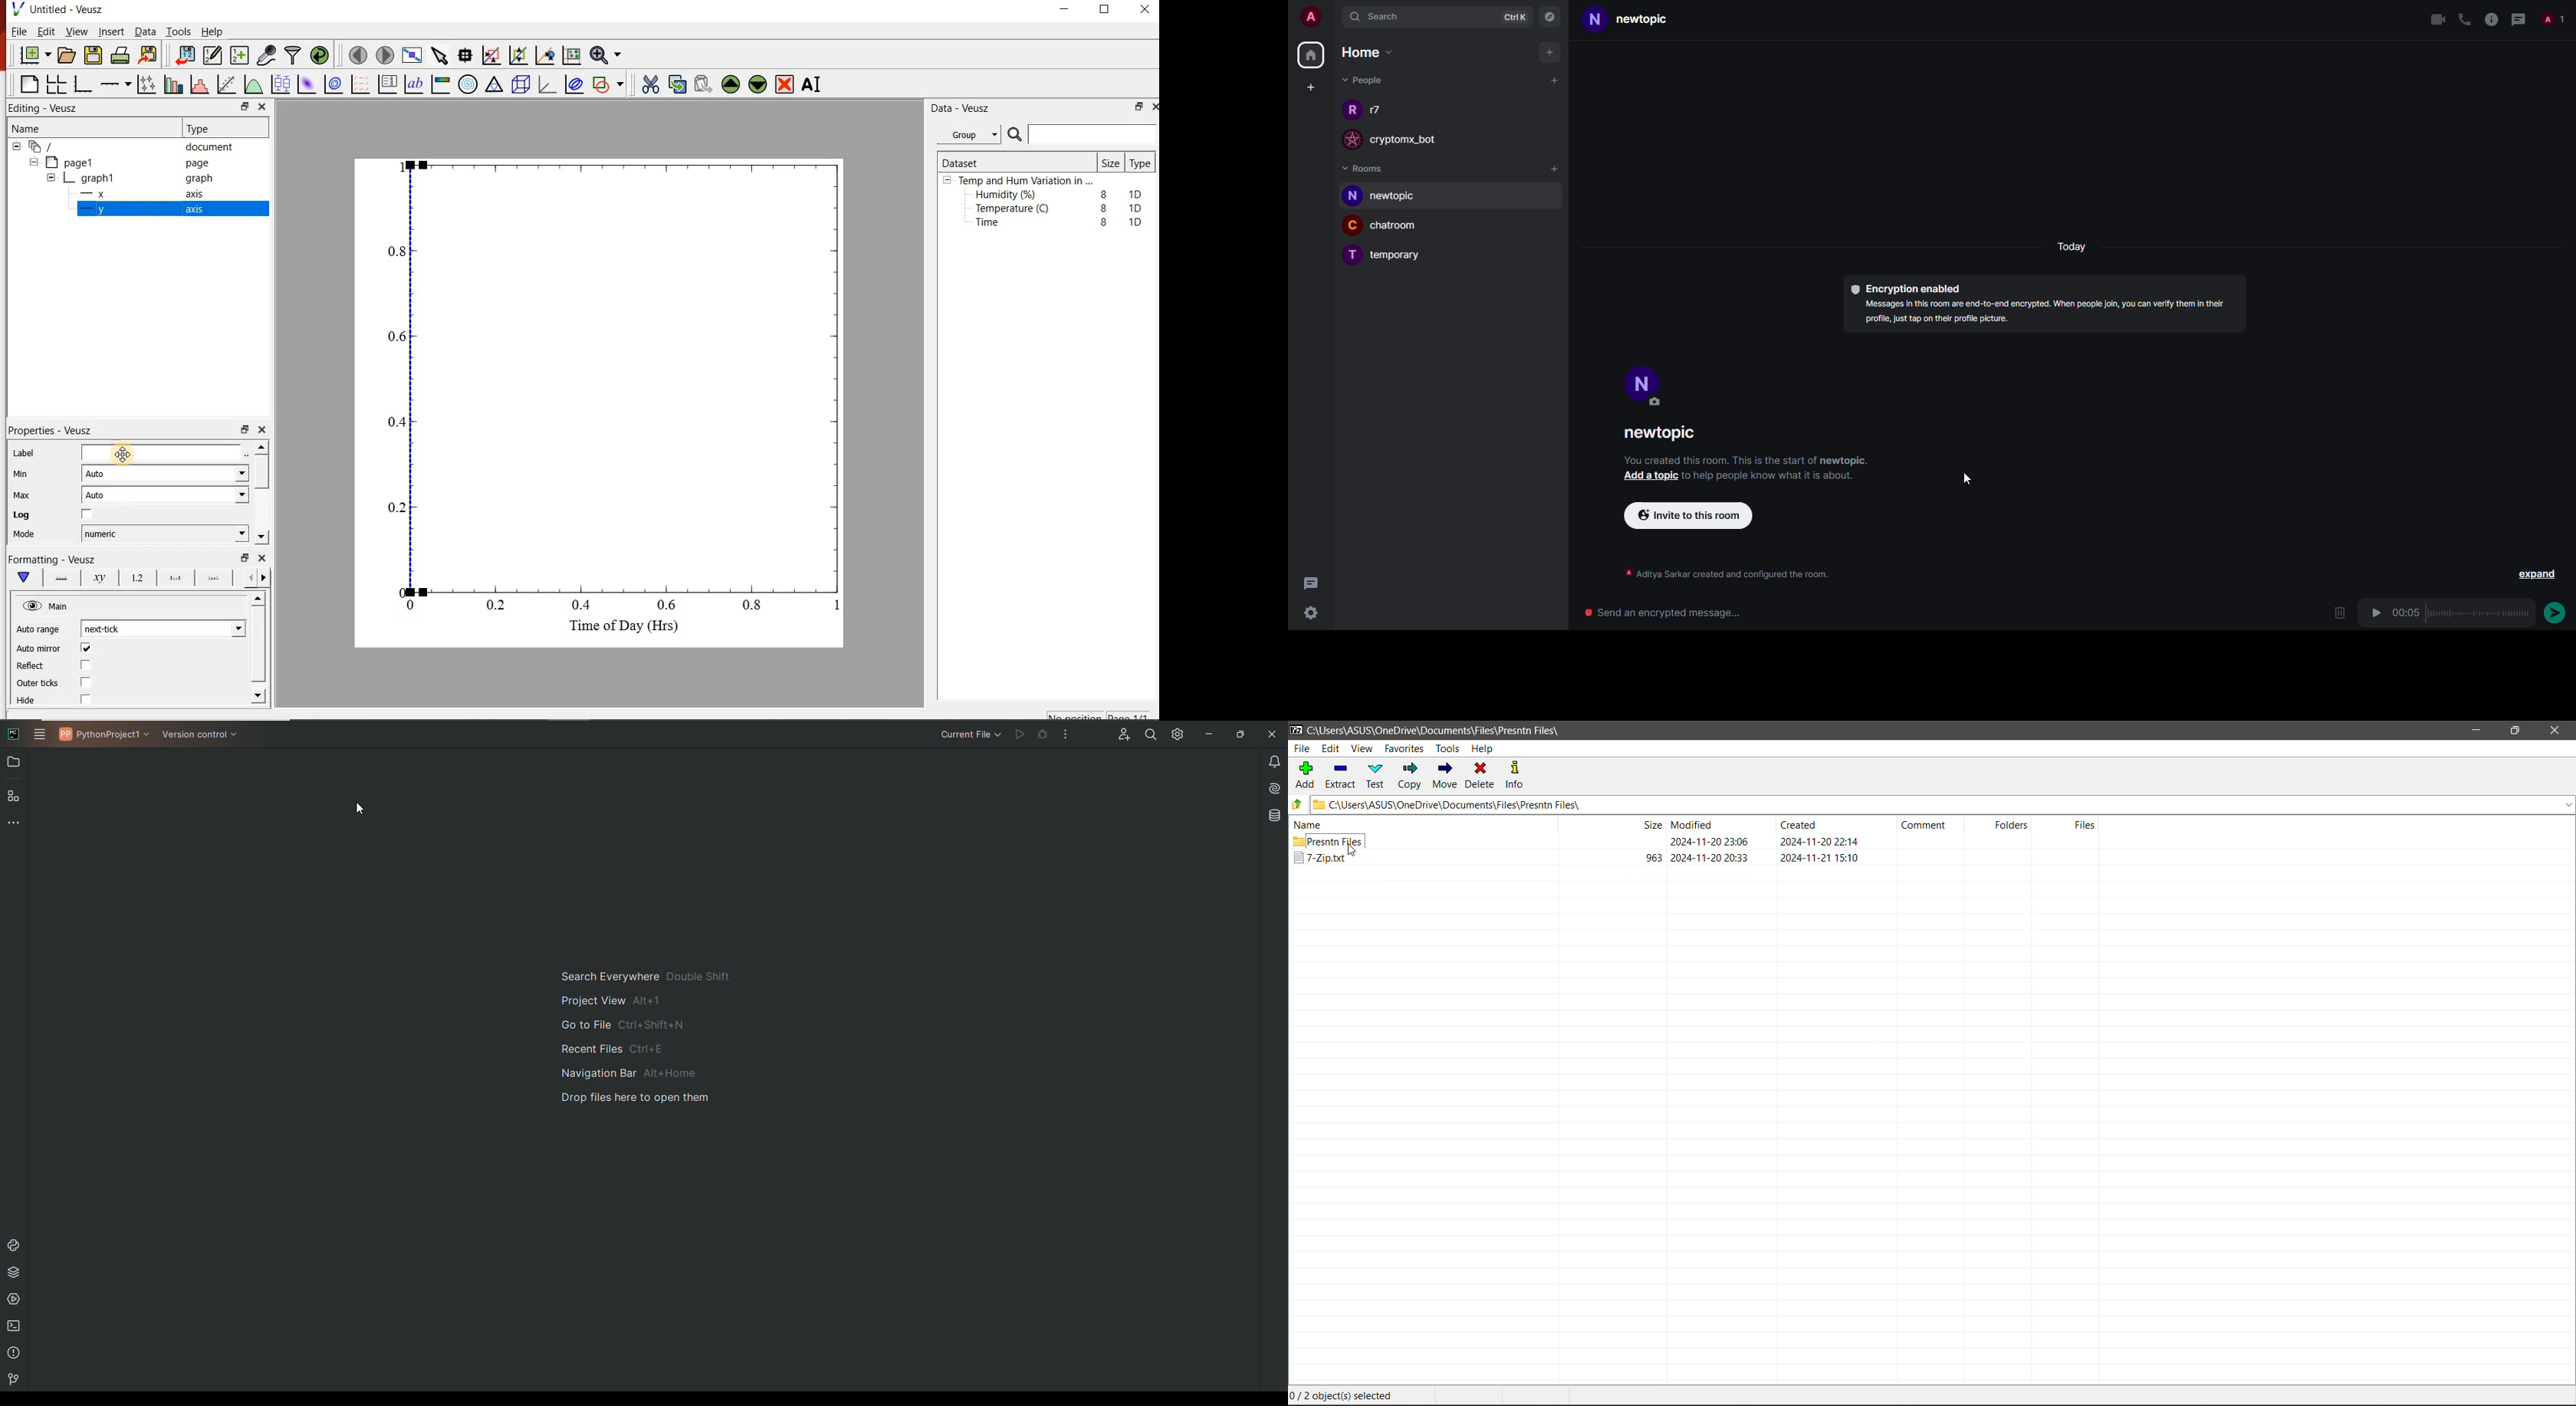 The height and width of the screenshot is (1428, 2576). What do you see at coordinates (1553, 80) in the screenshot?
I see `start chat` at bounding box center [1553, 80].